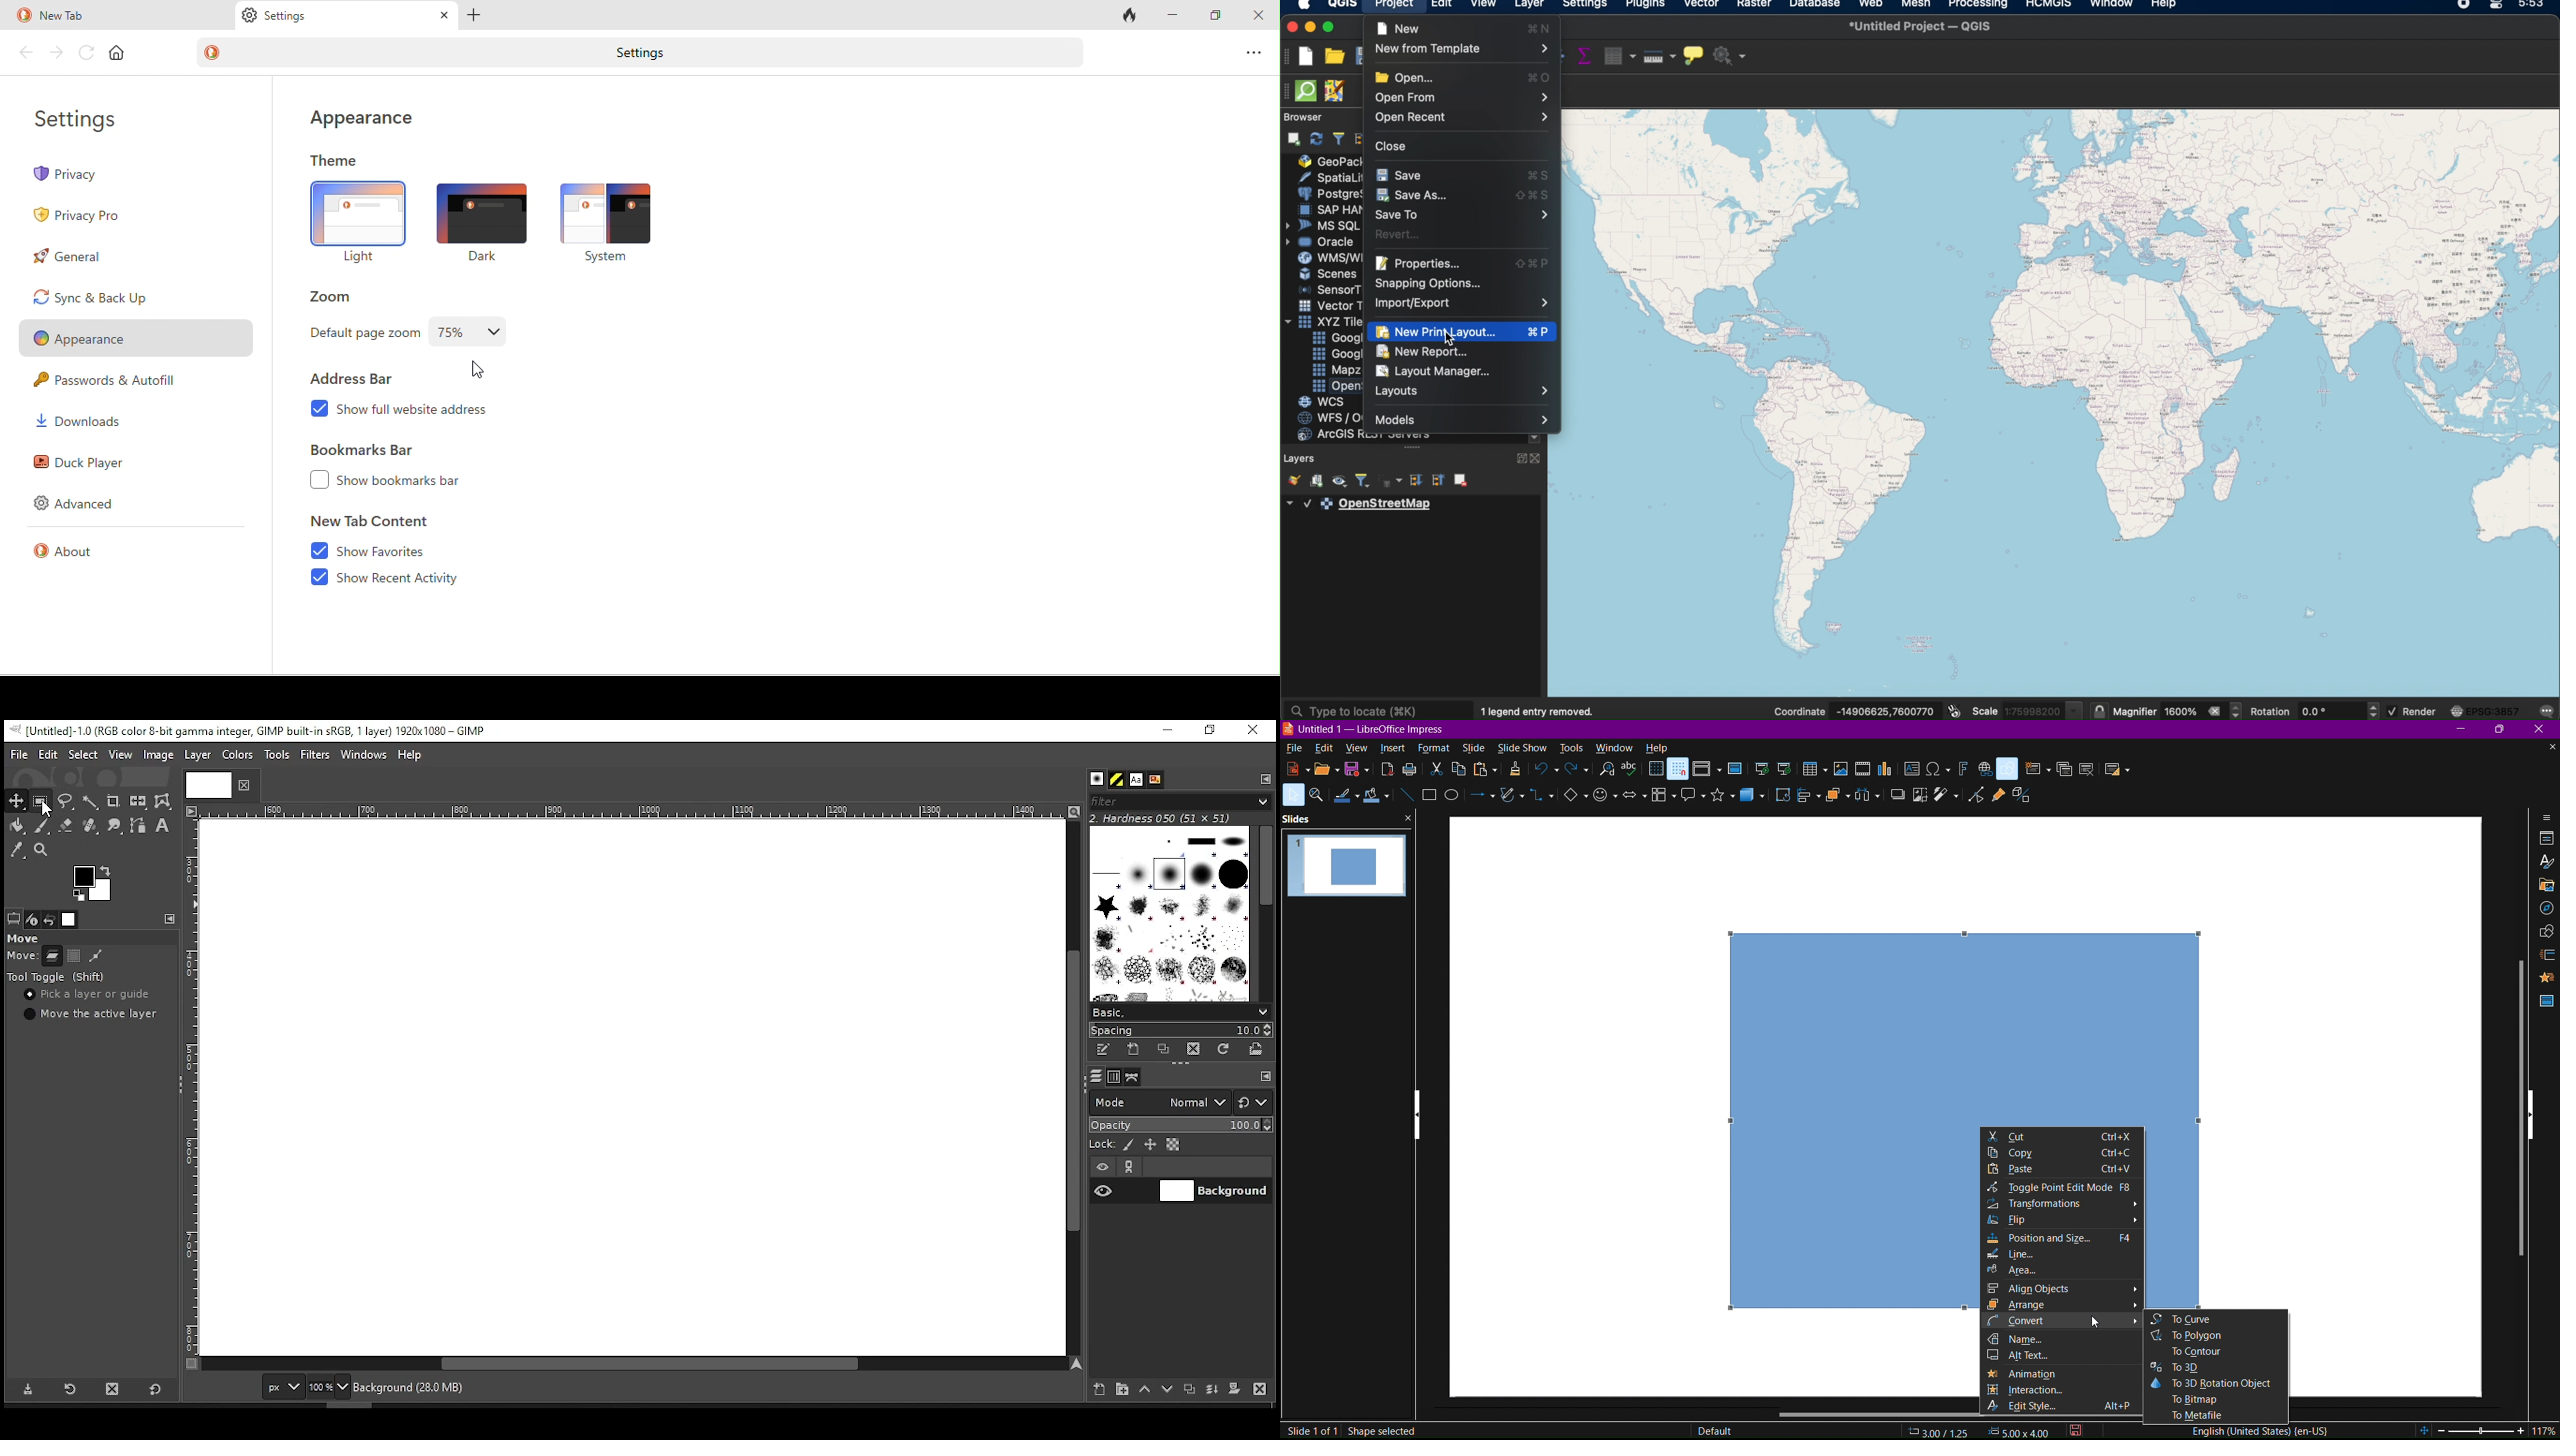 The width and height of the screenshot is (2576, 1456). What do you see at coordinates (1854, 709) in the screenshot?
I see `coordinates` at bounding box center [1854, 709].